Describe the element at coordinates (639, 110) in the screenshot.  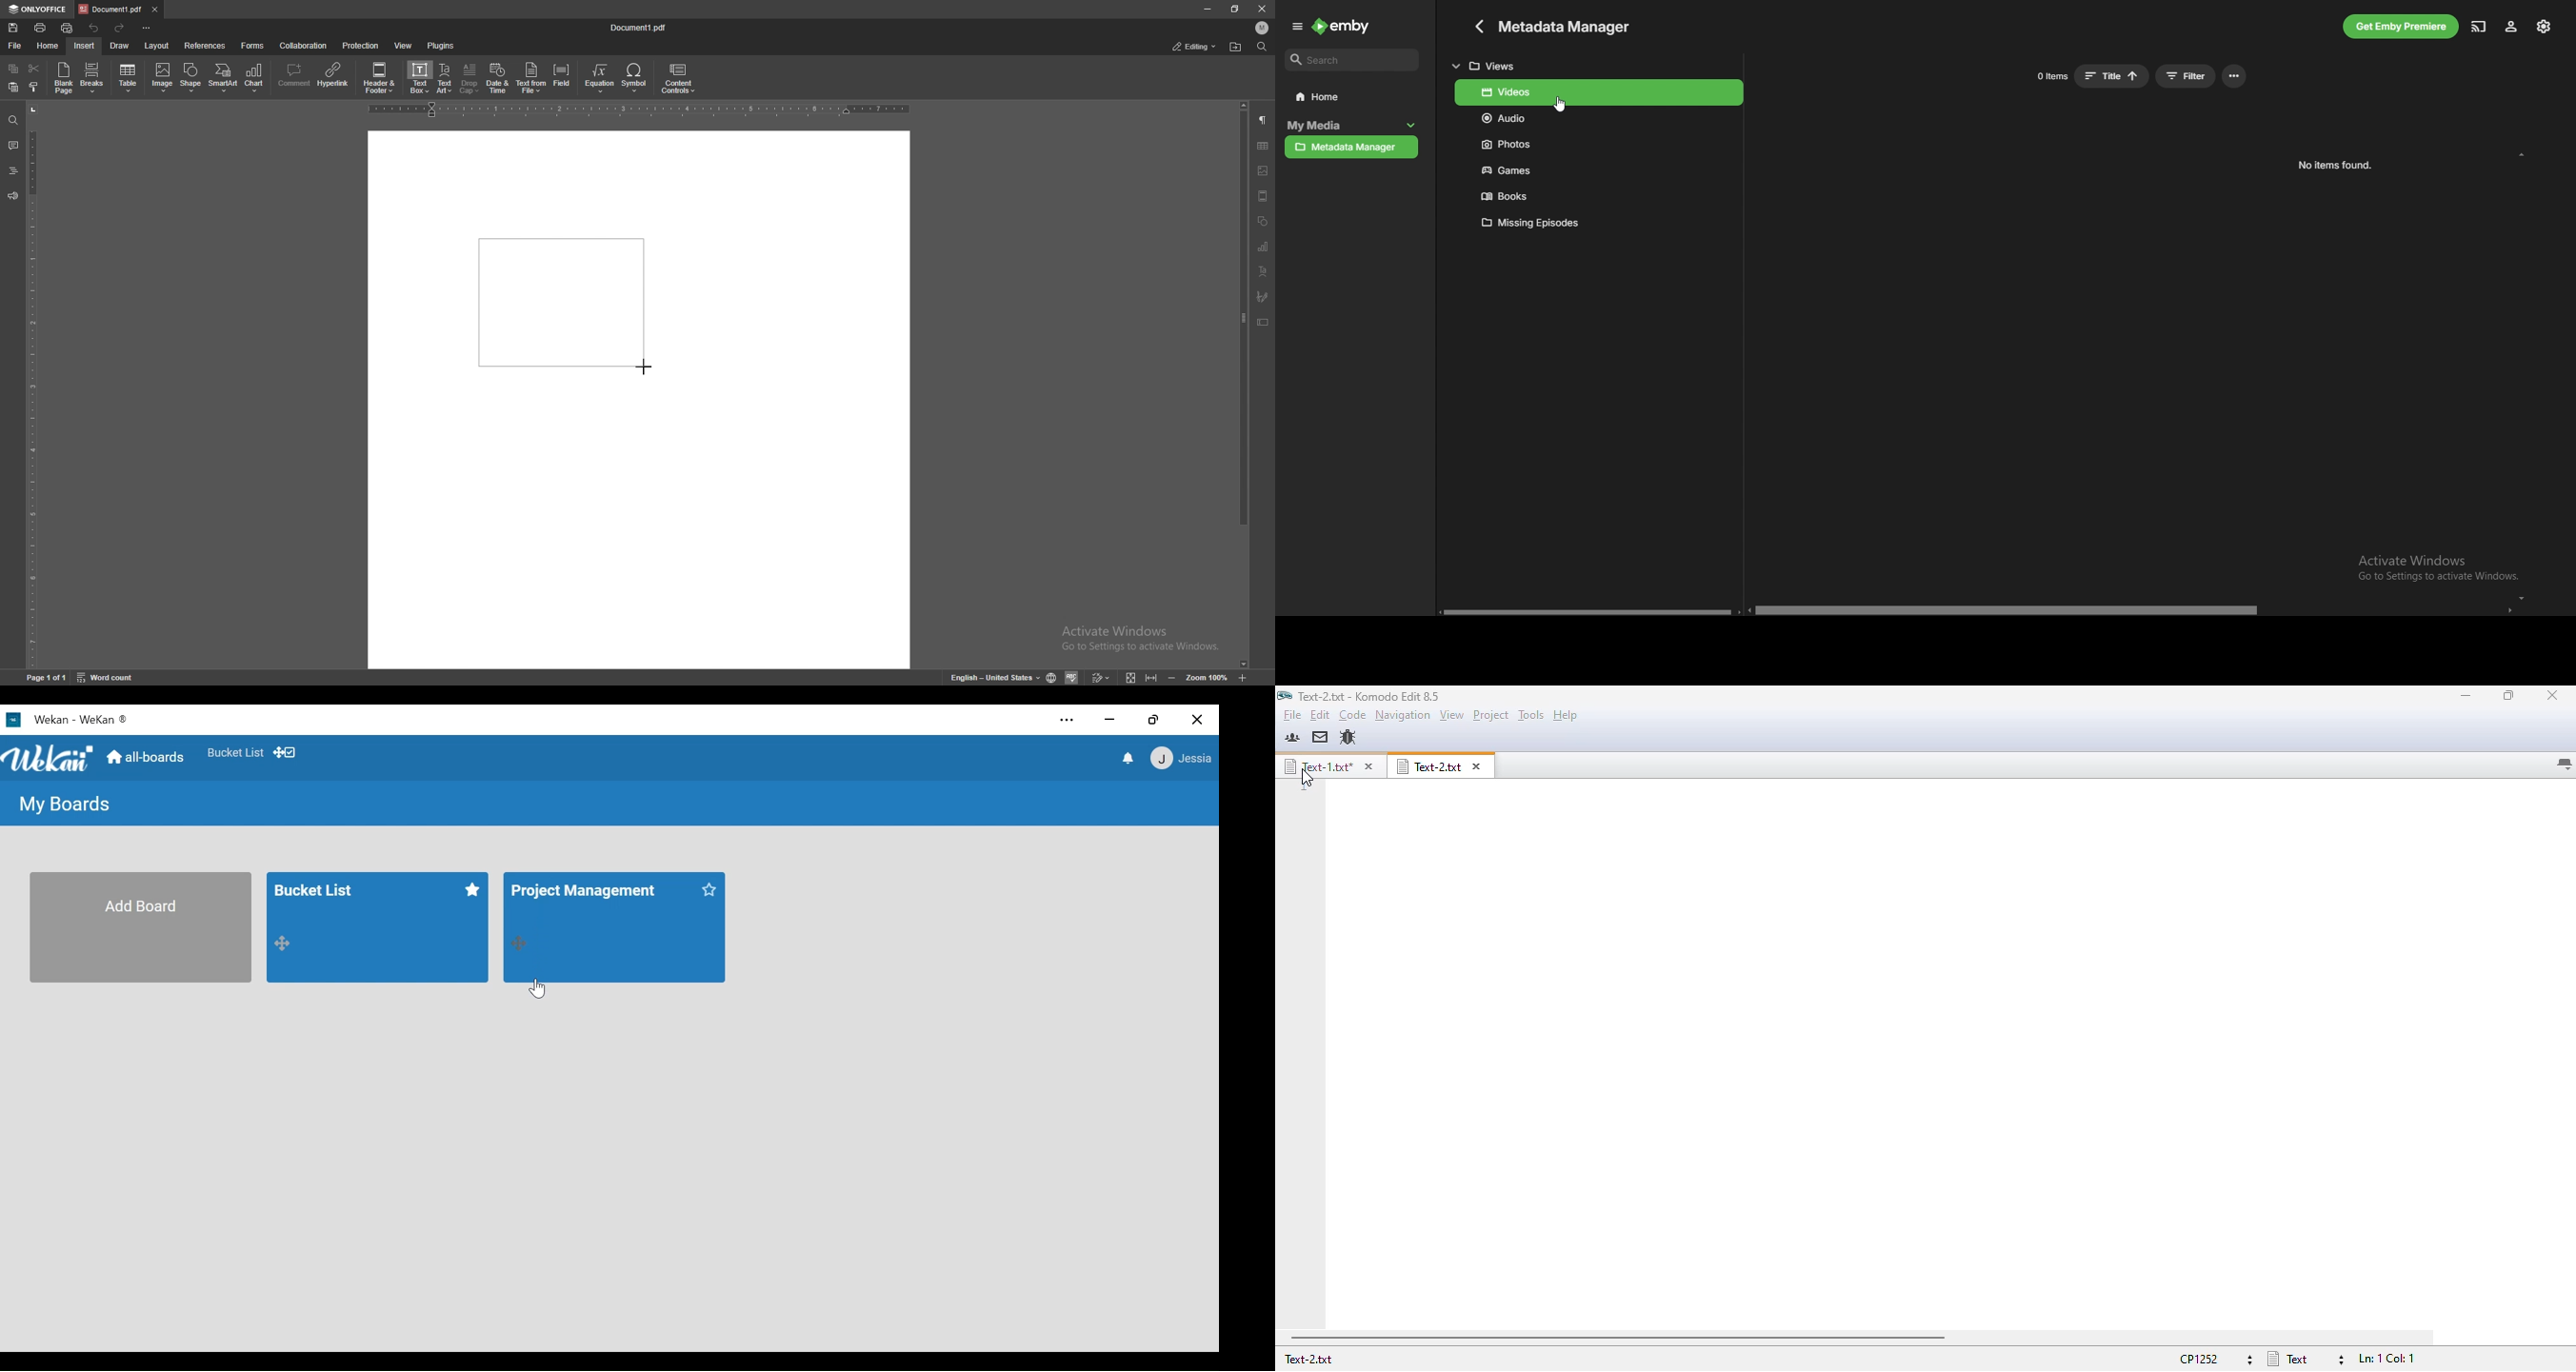
I see `horizontal scale` at that location.